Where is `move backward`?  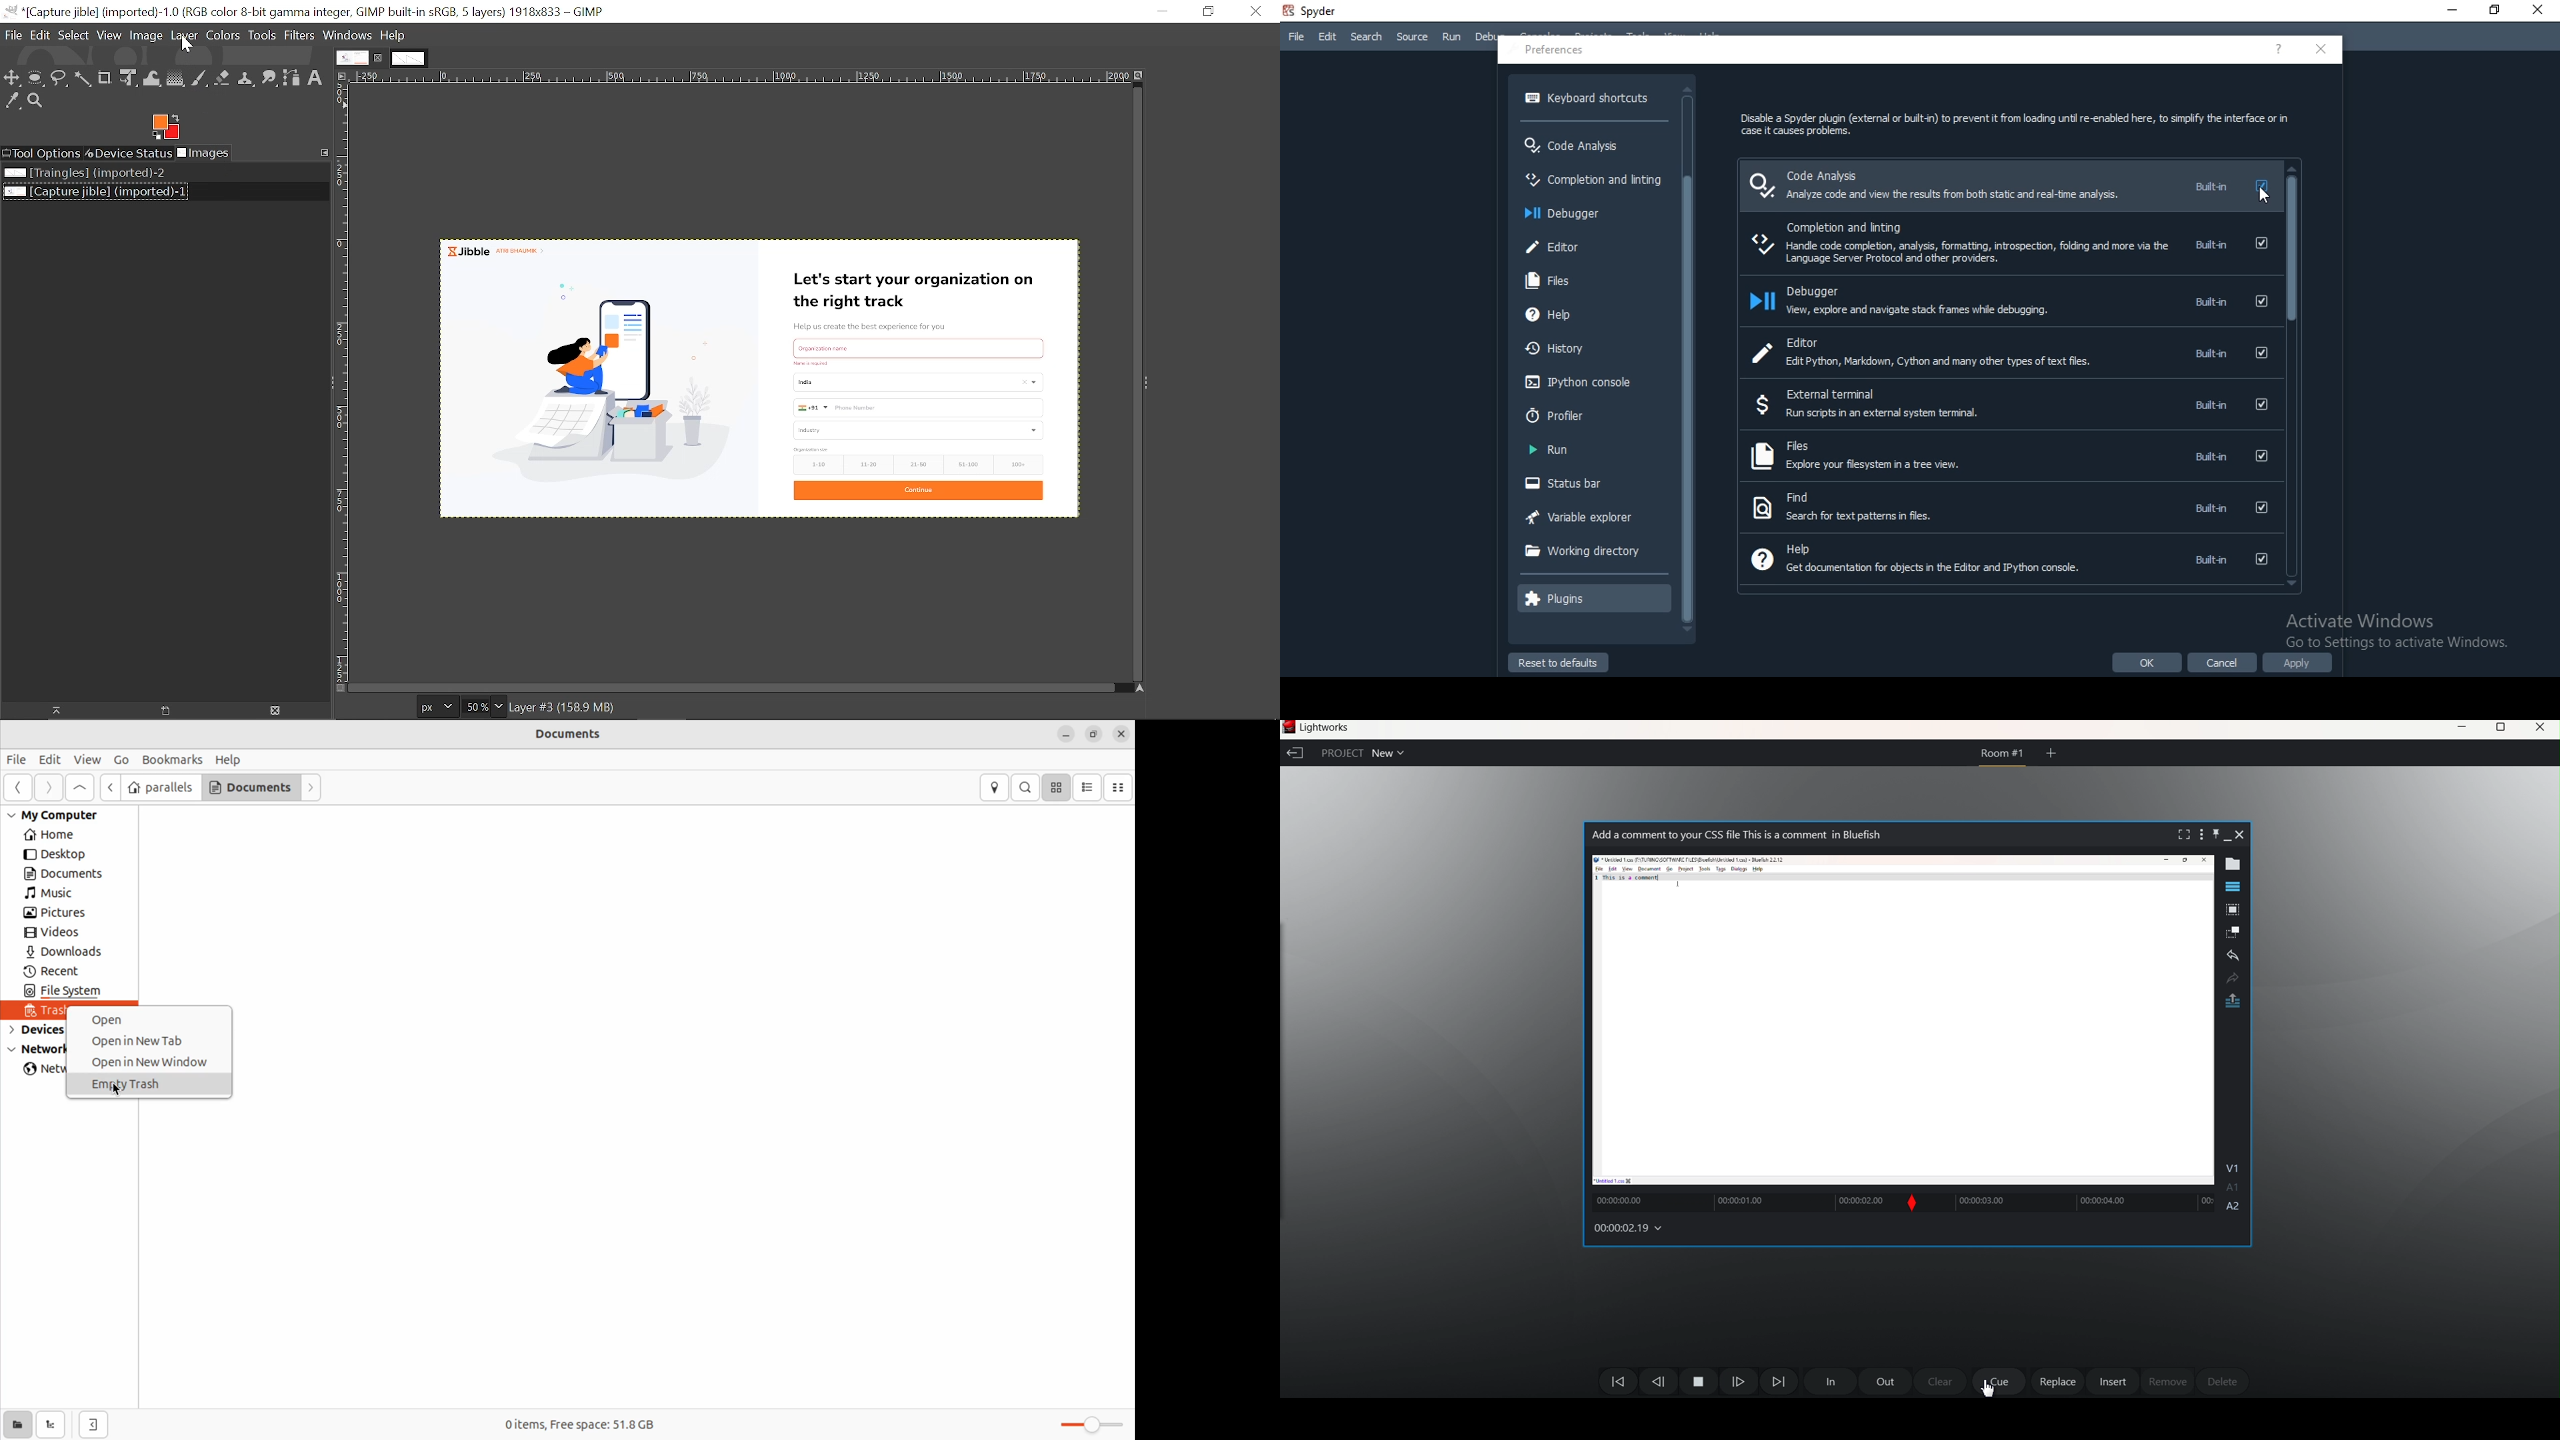
move backward is located at coordinates (1618, 1381).